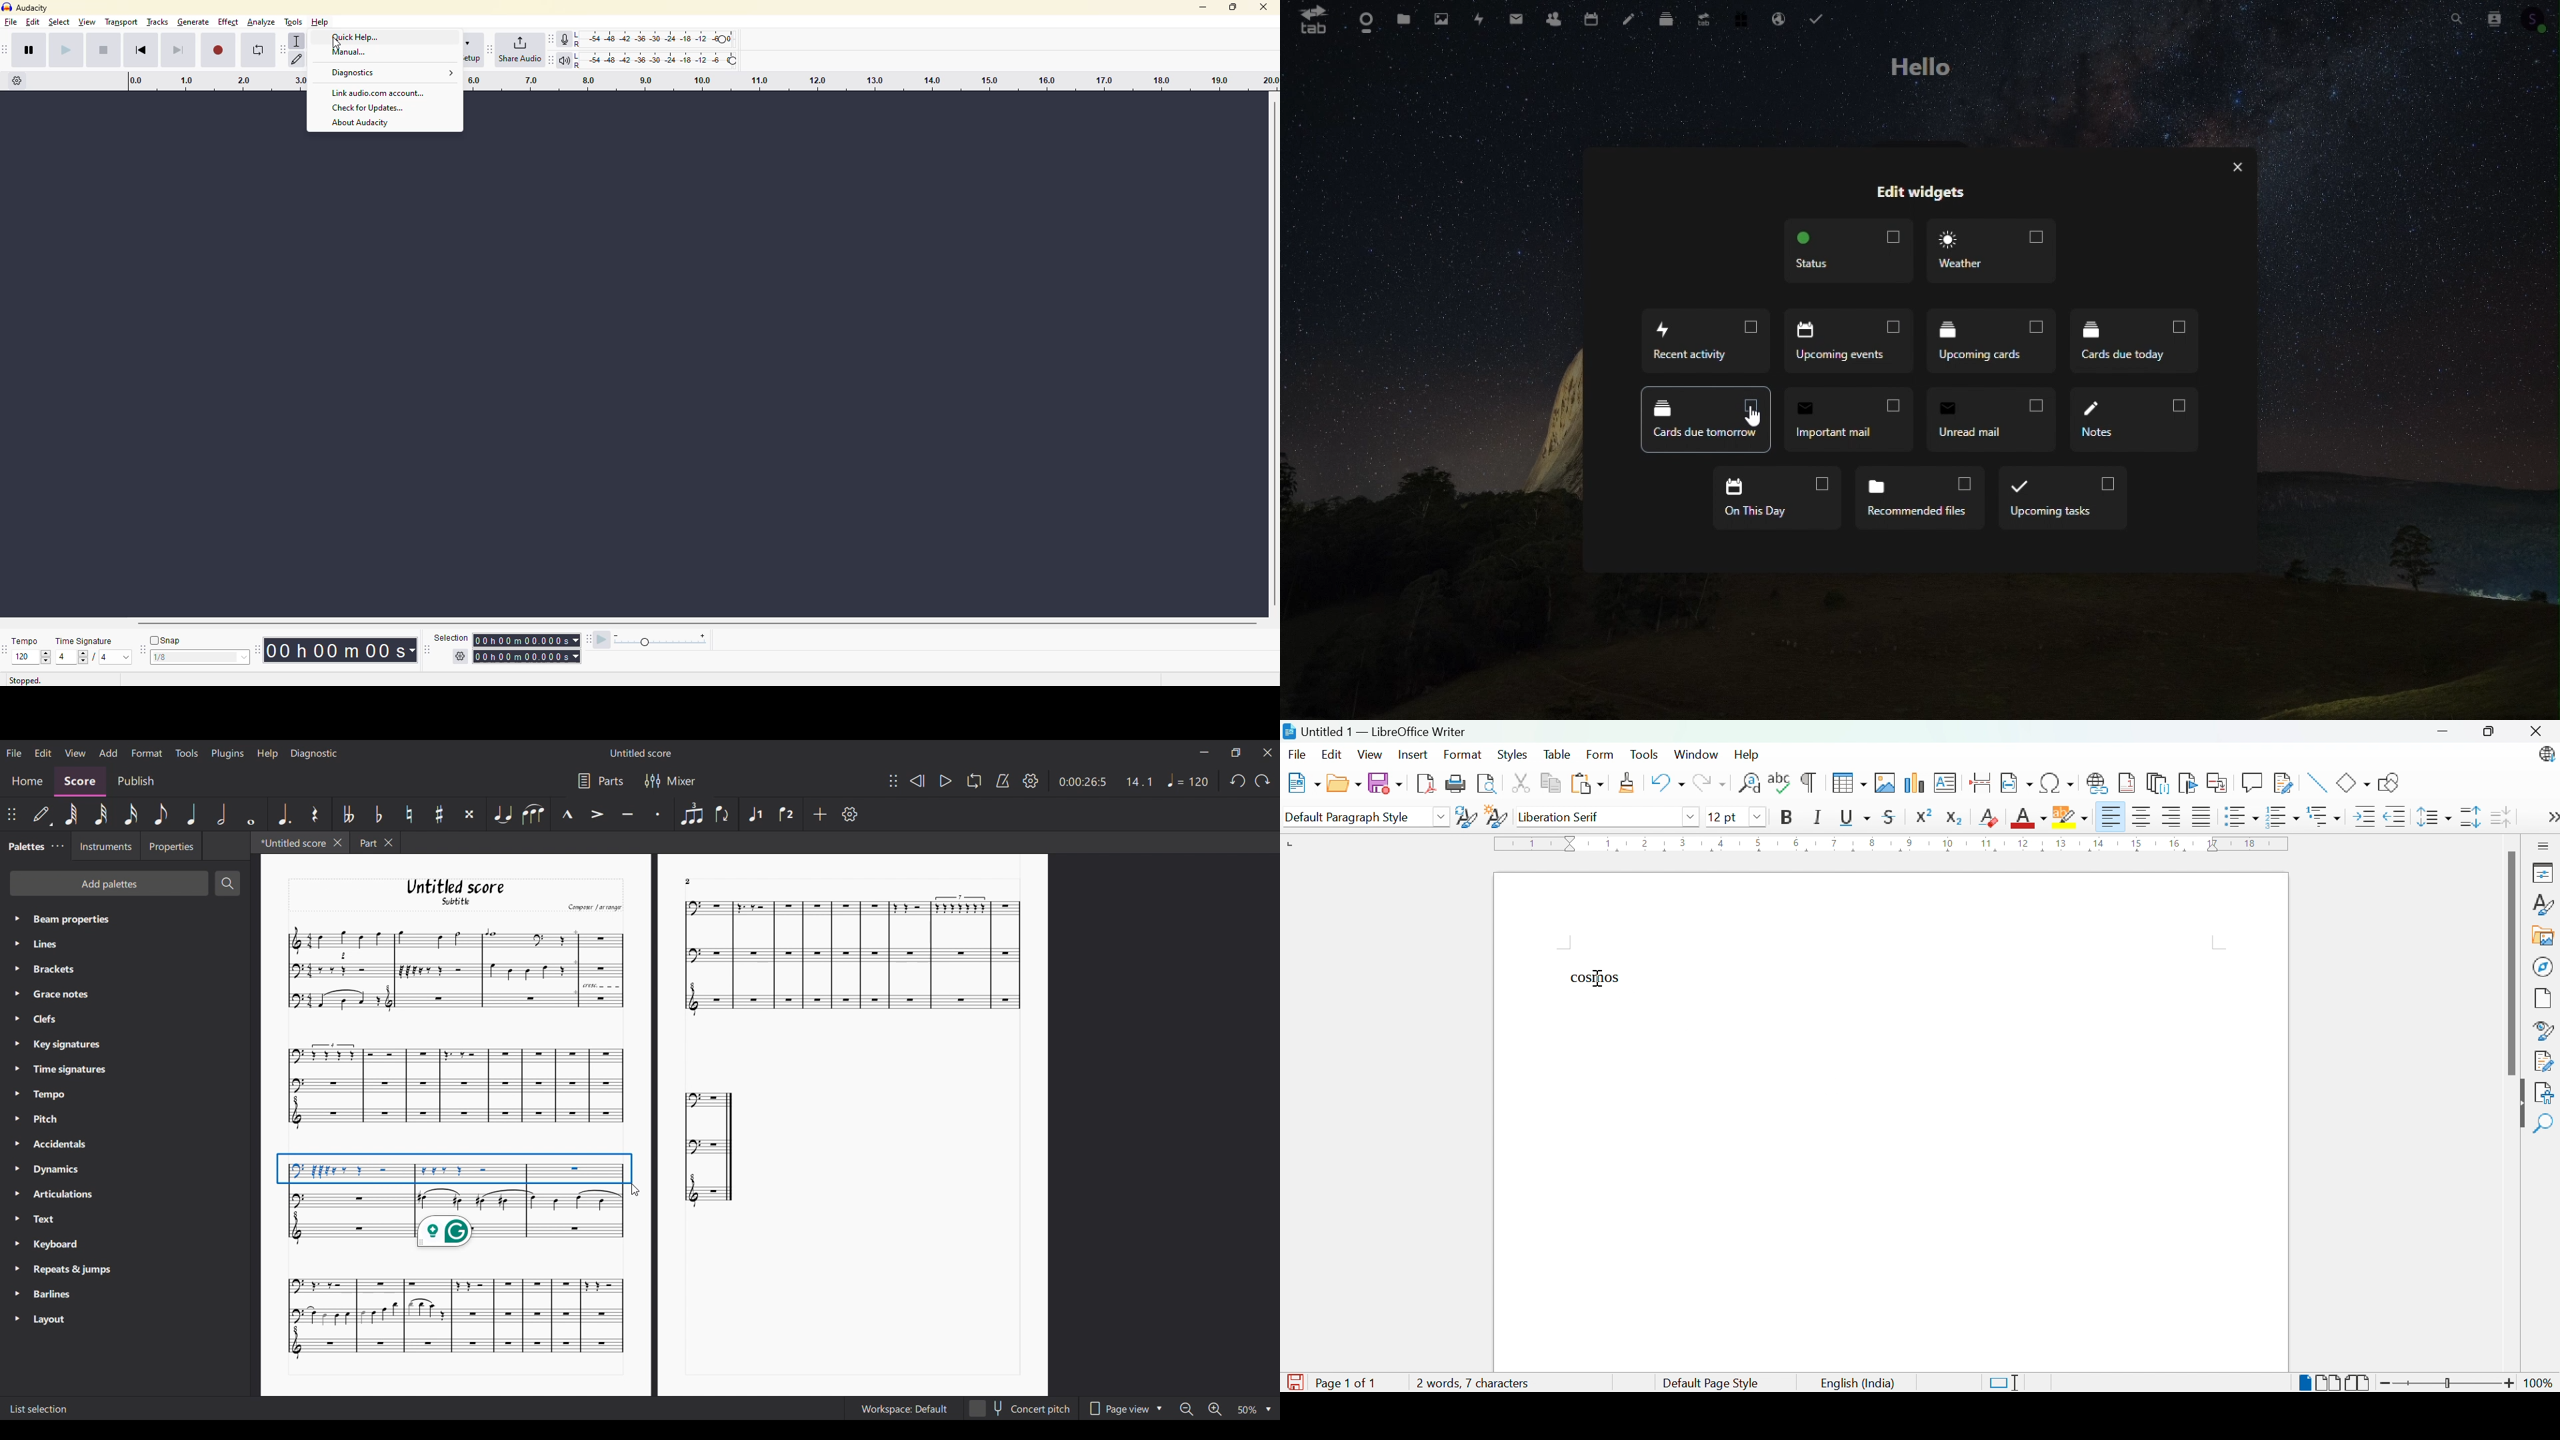 This screenshot has width=2576, height=1456. I want to click on Edit, so click(1331, 755).